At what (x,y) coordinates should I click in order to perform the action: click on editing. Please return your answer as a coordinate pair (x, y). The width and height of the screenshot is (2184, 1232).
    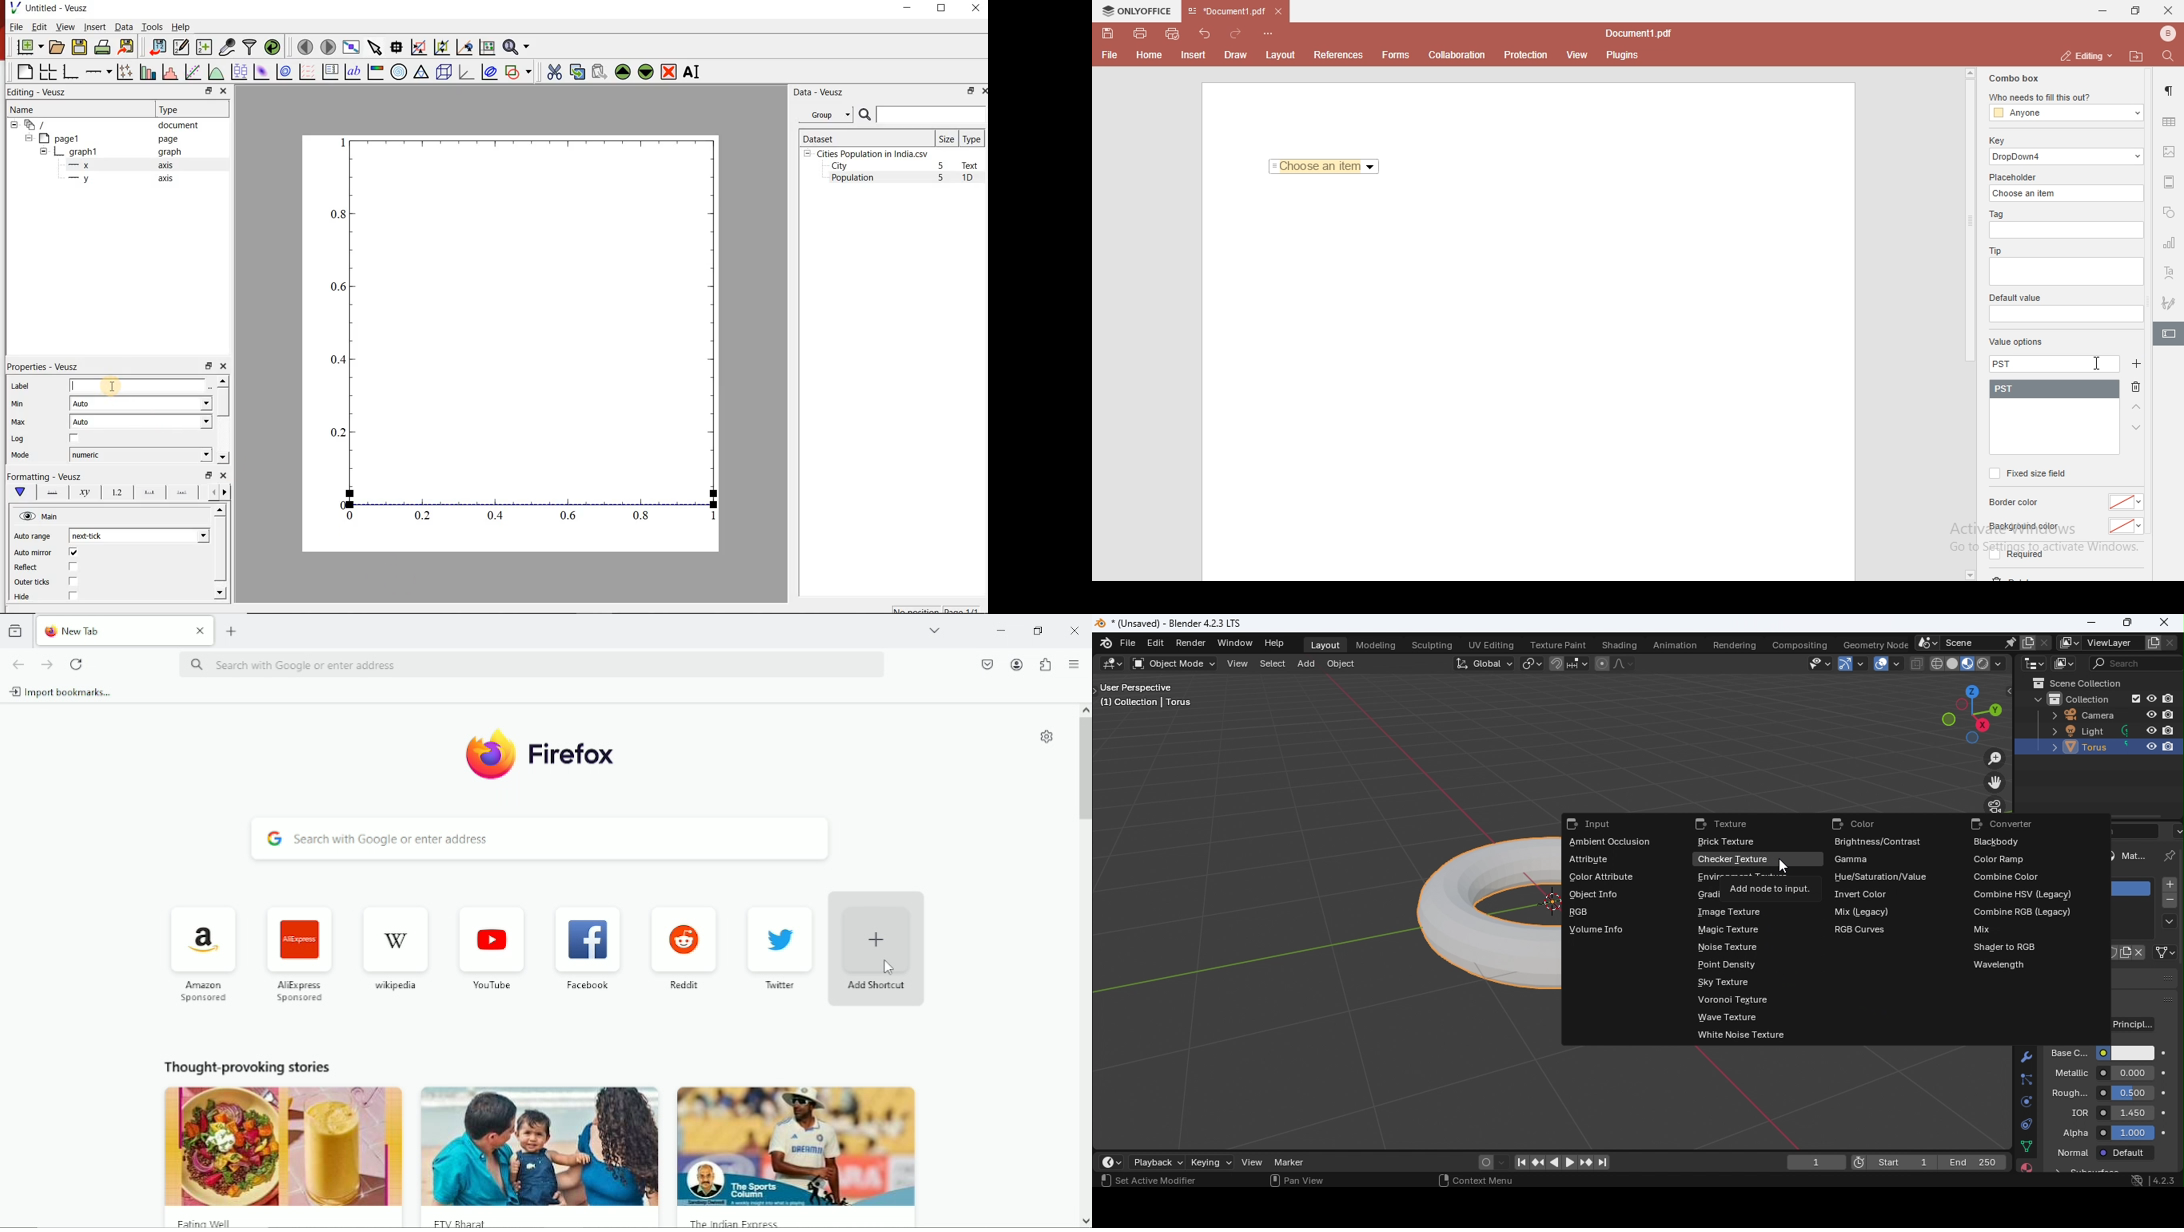
    Looking at the image, I should click on (2084, 55).